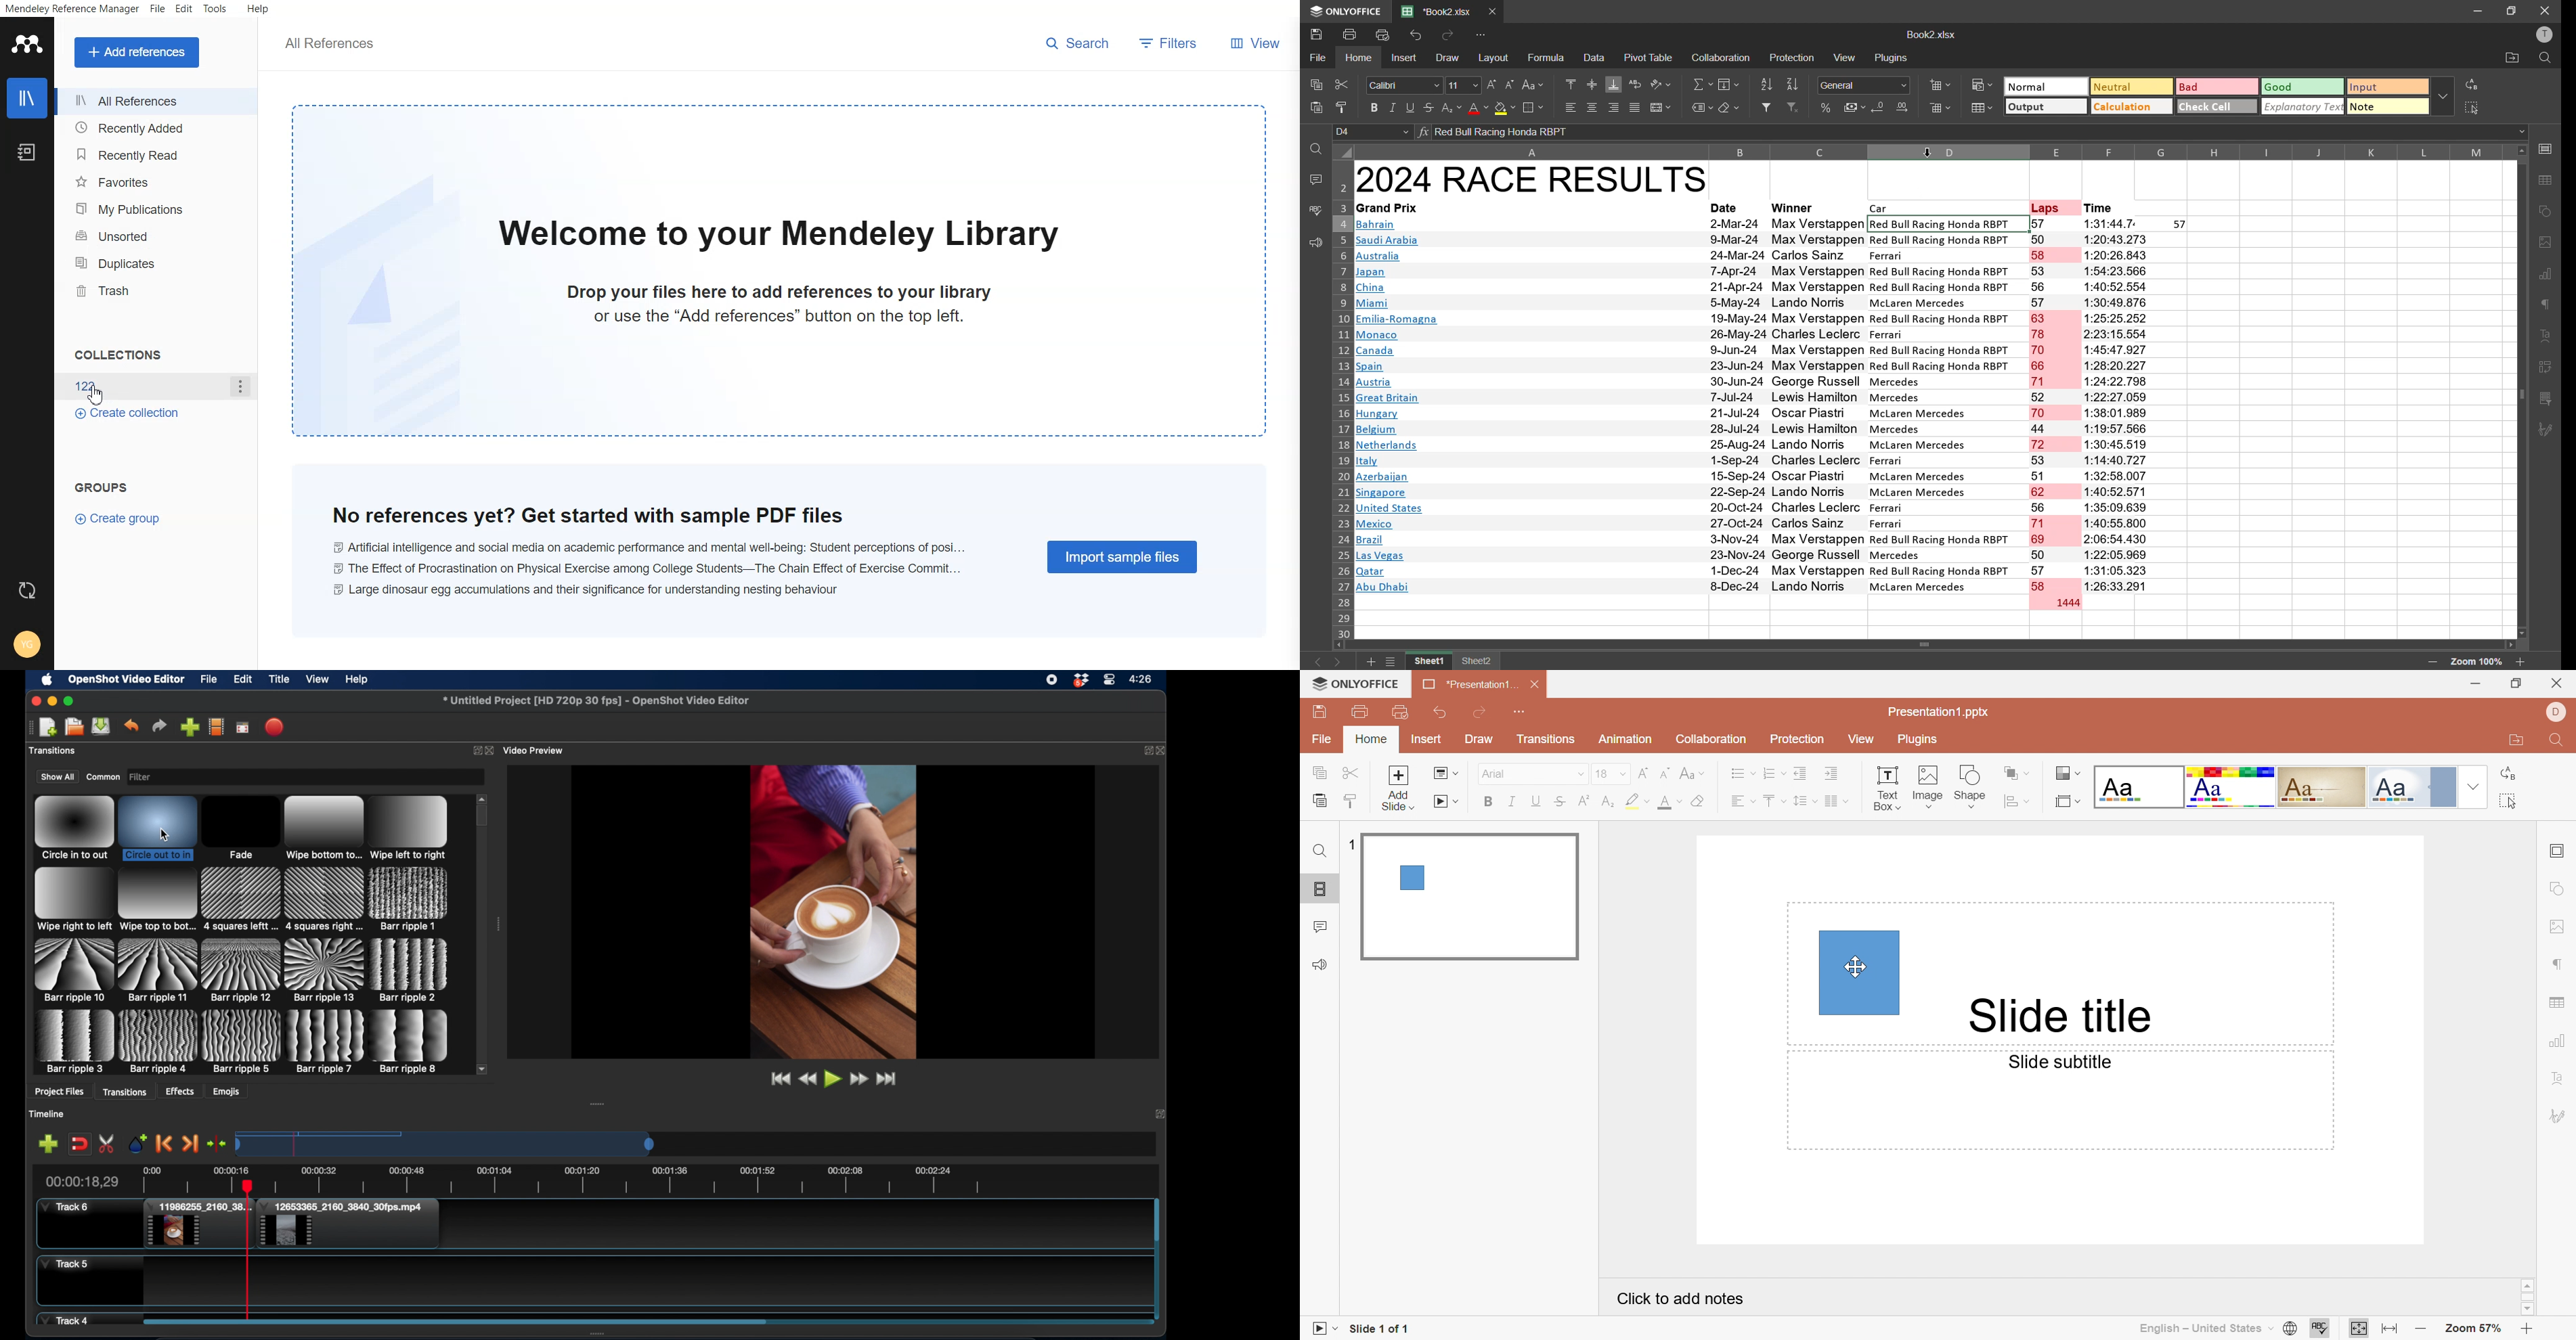 This screenshot has height=1344, width=2576. Describe the element at coordinates (189, 727) in the screenshot. I see `import files` at that location.